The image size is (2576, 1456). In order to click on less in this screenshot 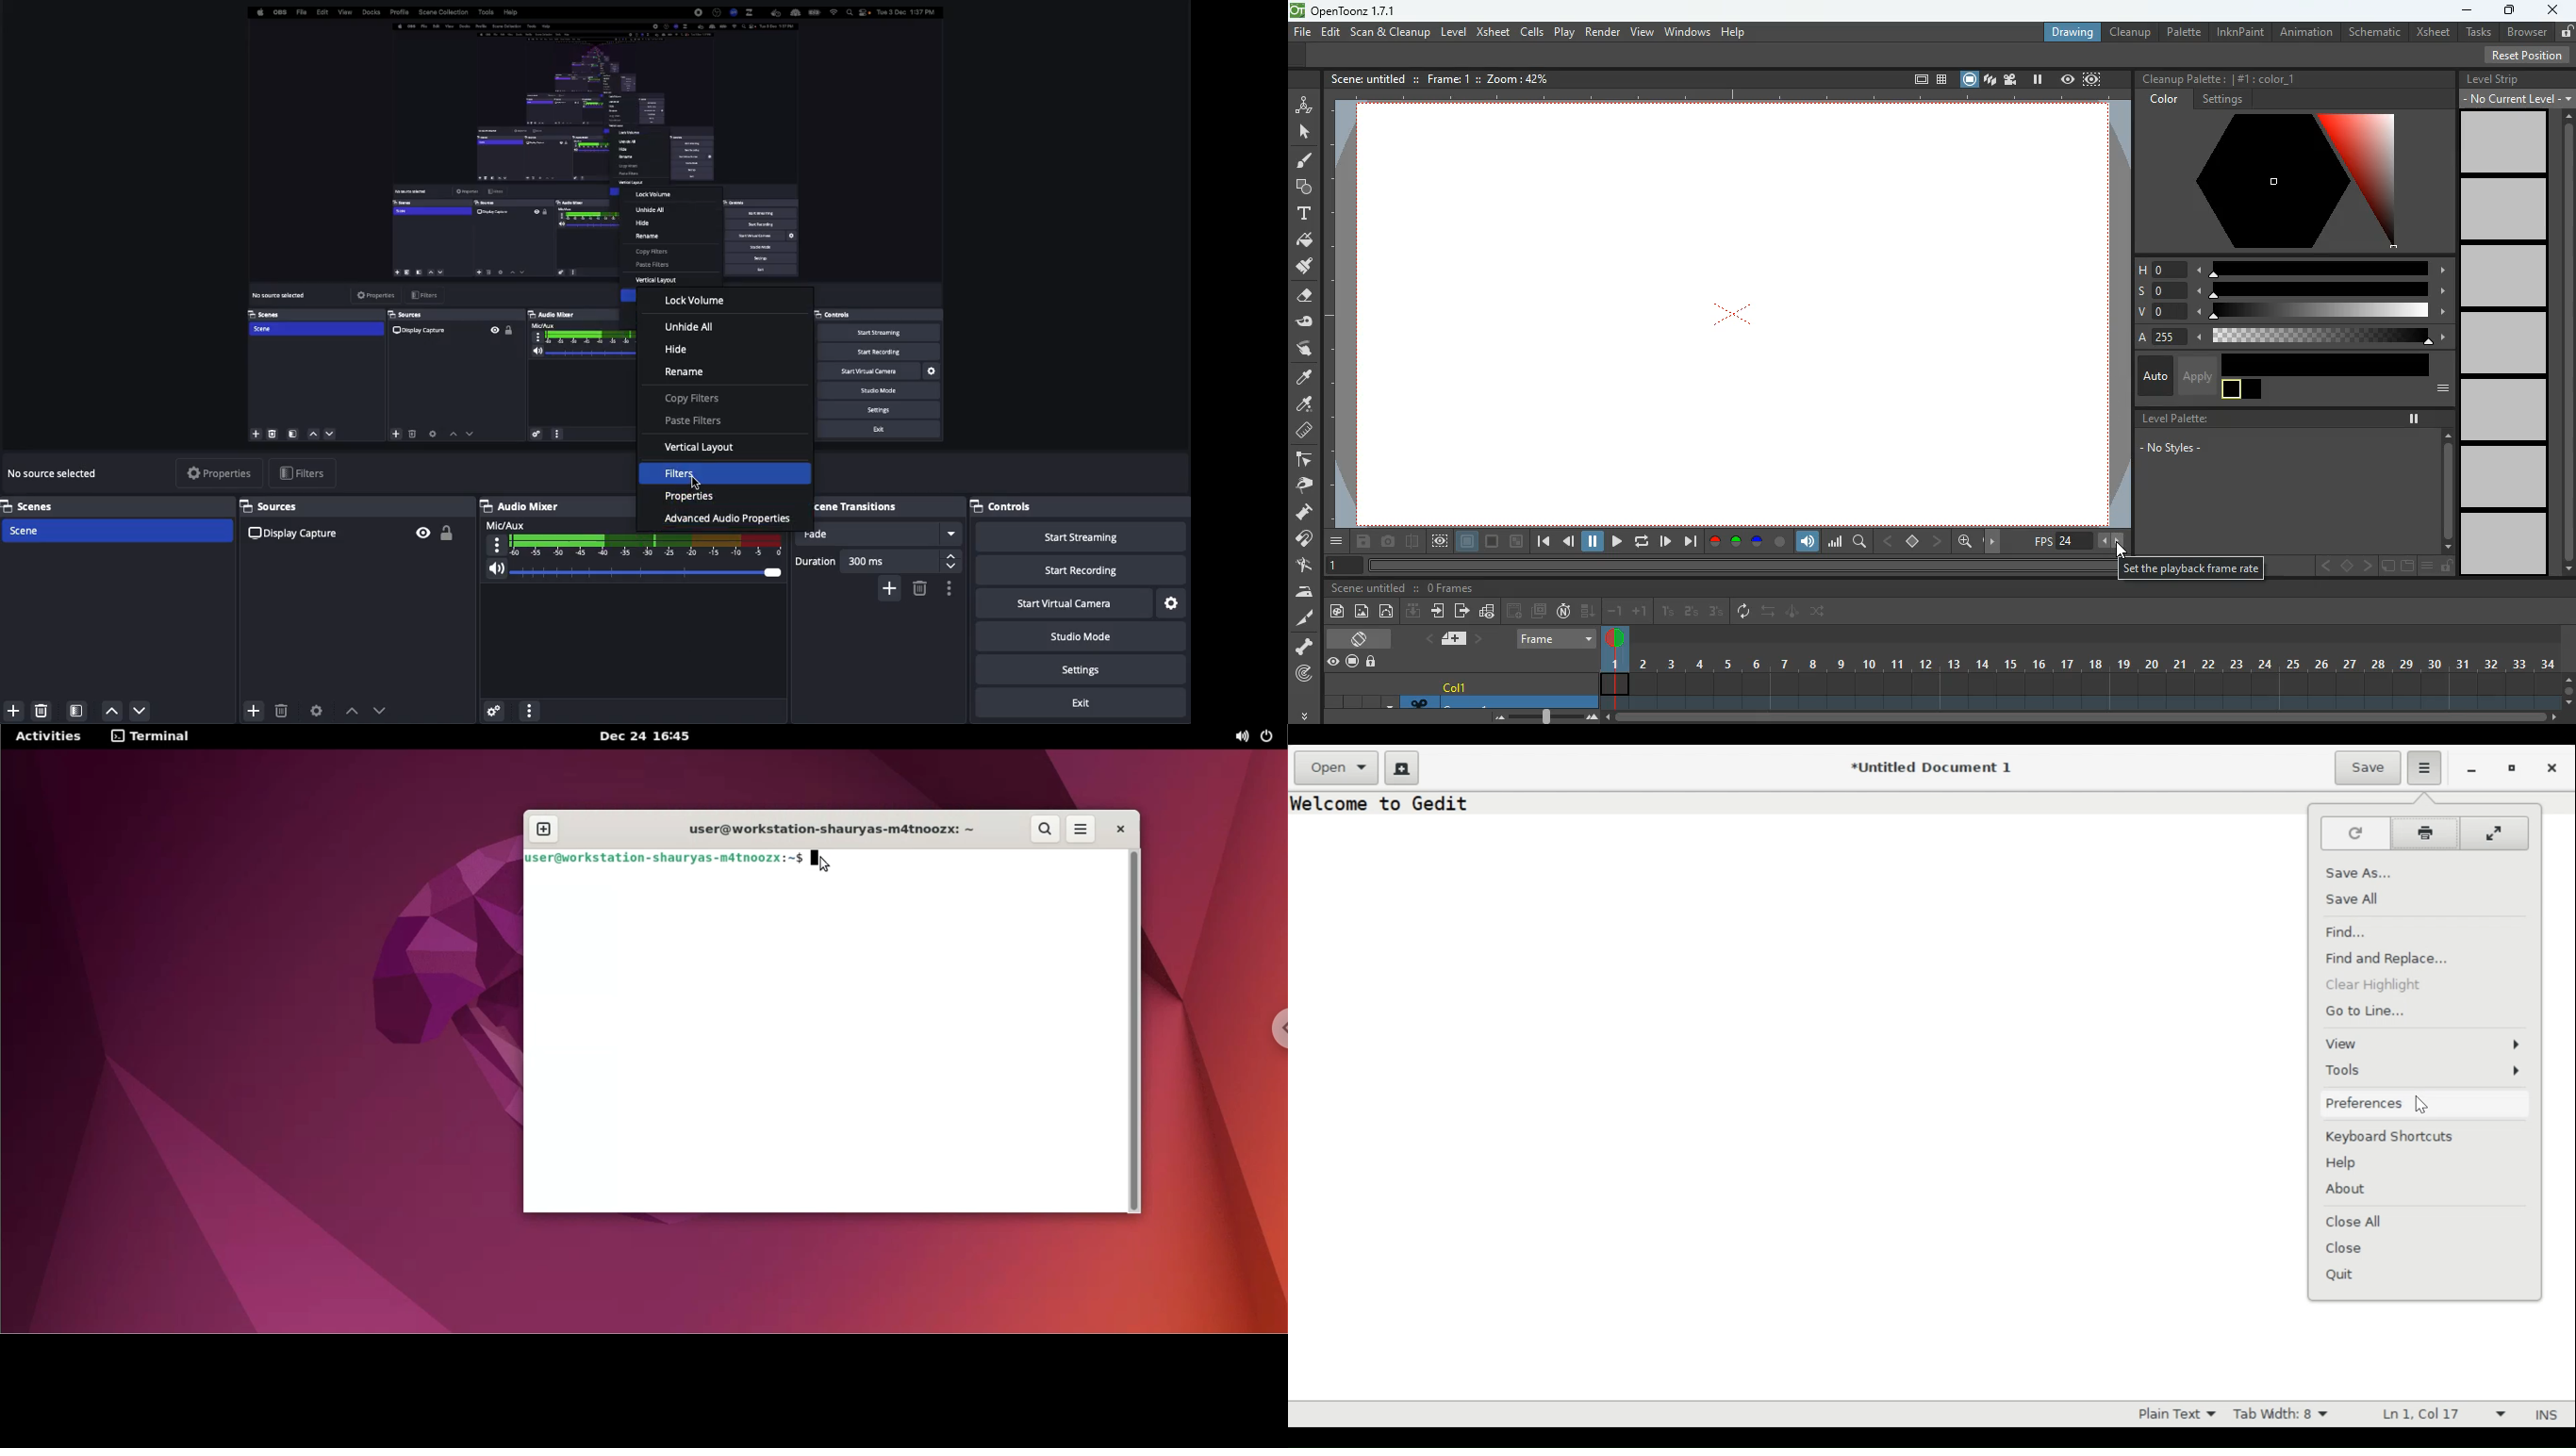, I will do `click(2104, 540)`.